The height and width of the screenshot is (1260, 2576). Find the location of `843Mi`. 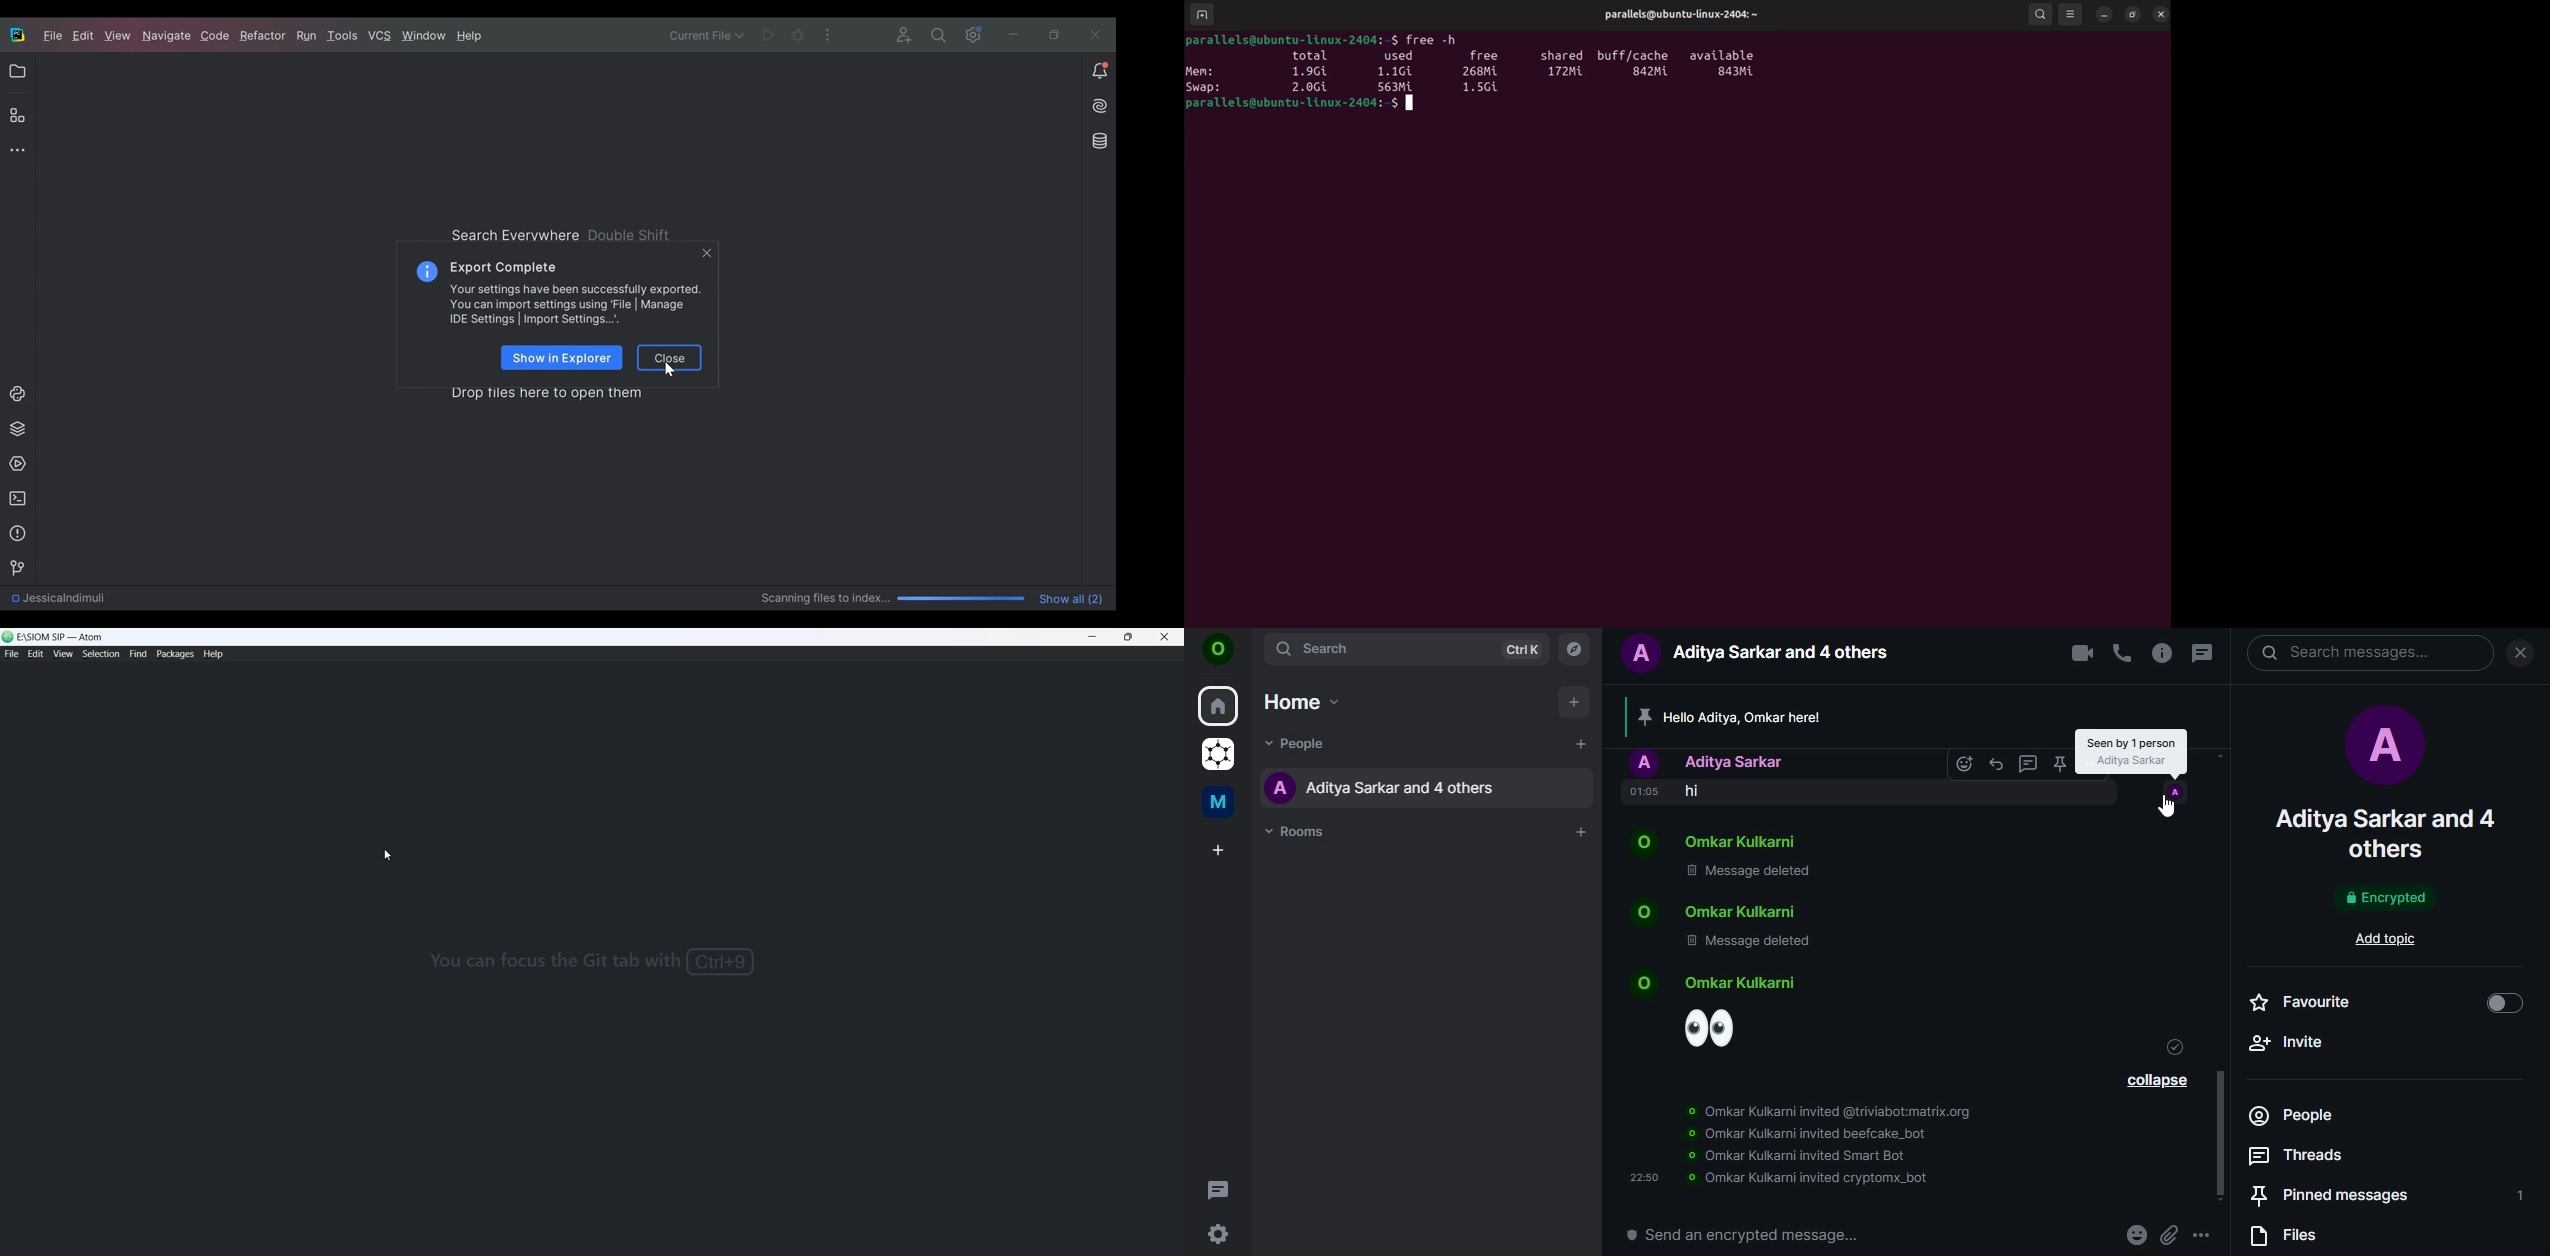

843Mi is located at coordinates (1738, 72).